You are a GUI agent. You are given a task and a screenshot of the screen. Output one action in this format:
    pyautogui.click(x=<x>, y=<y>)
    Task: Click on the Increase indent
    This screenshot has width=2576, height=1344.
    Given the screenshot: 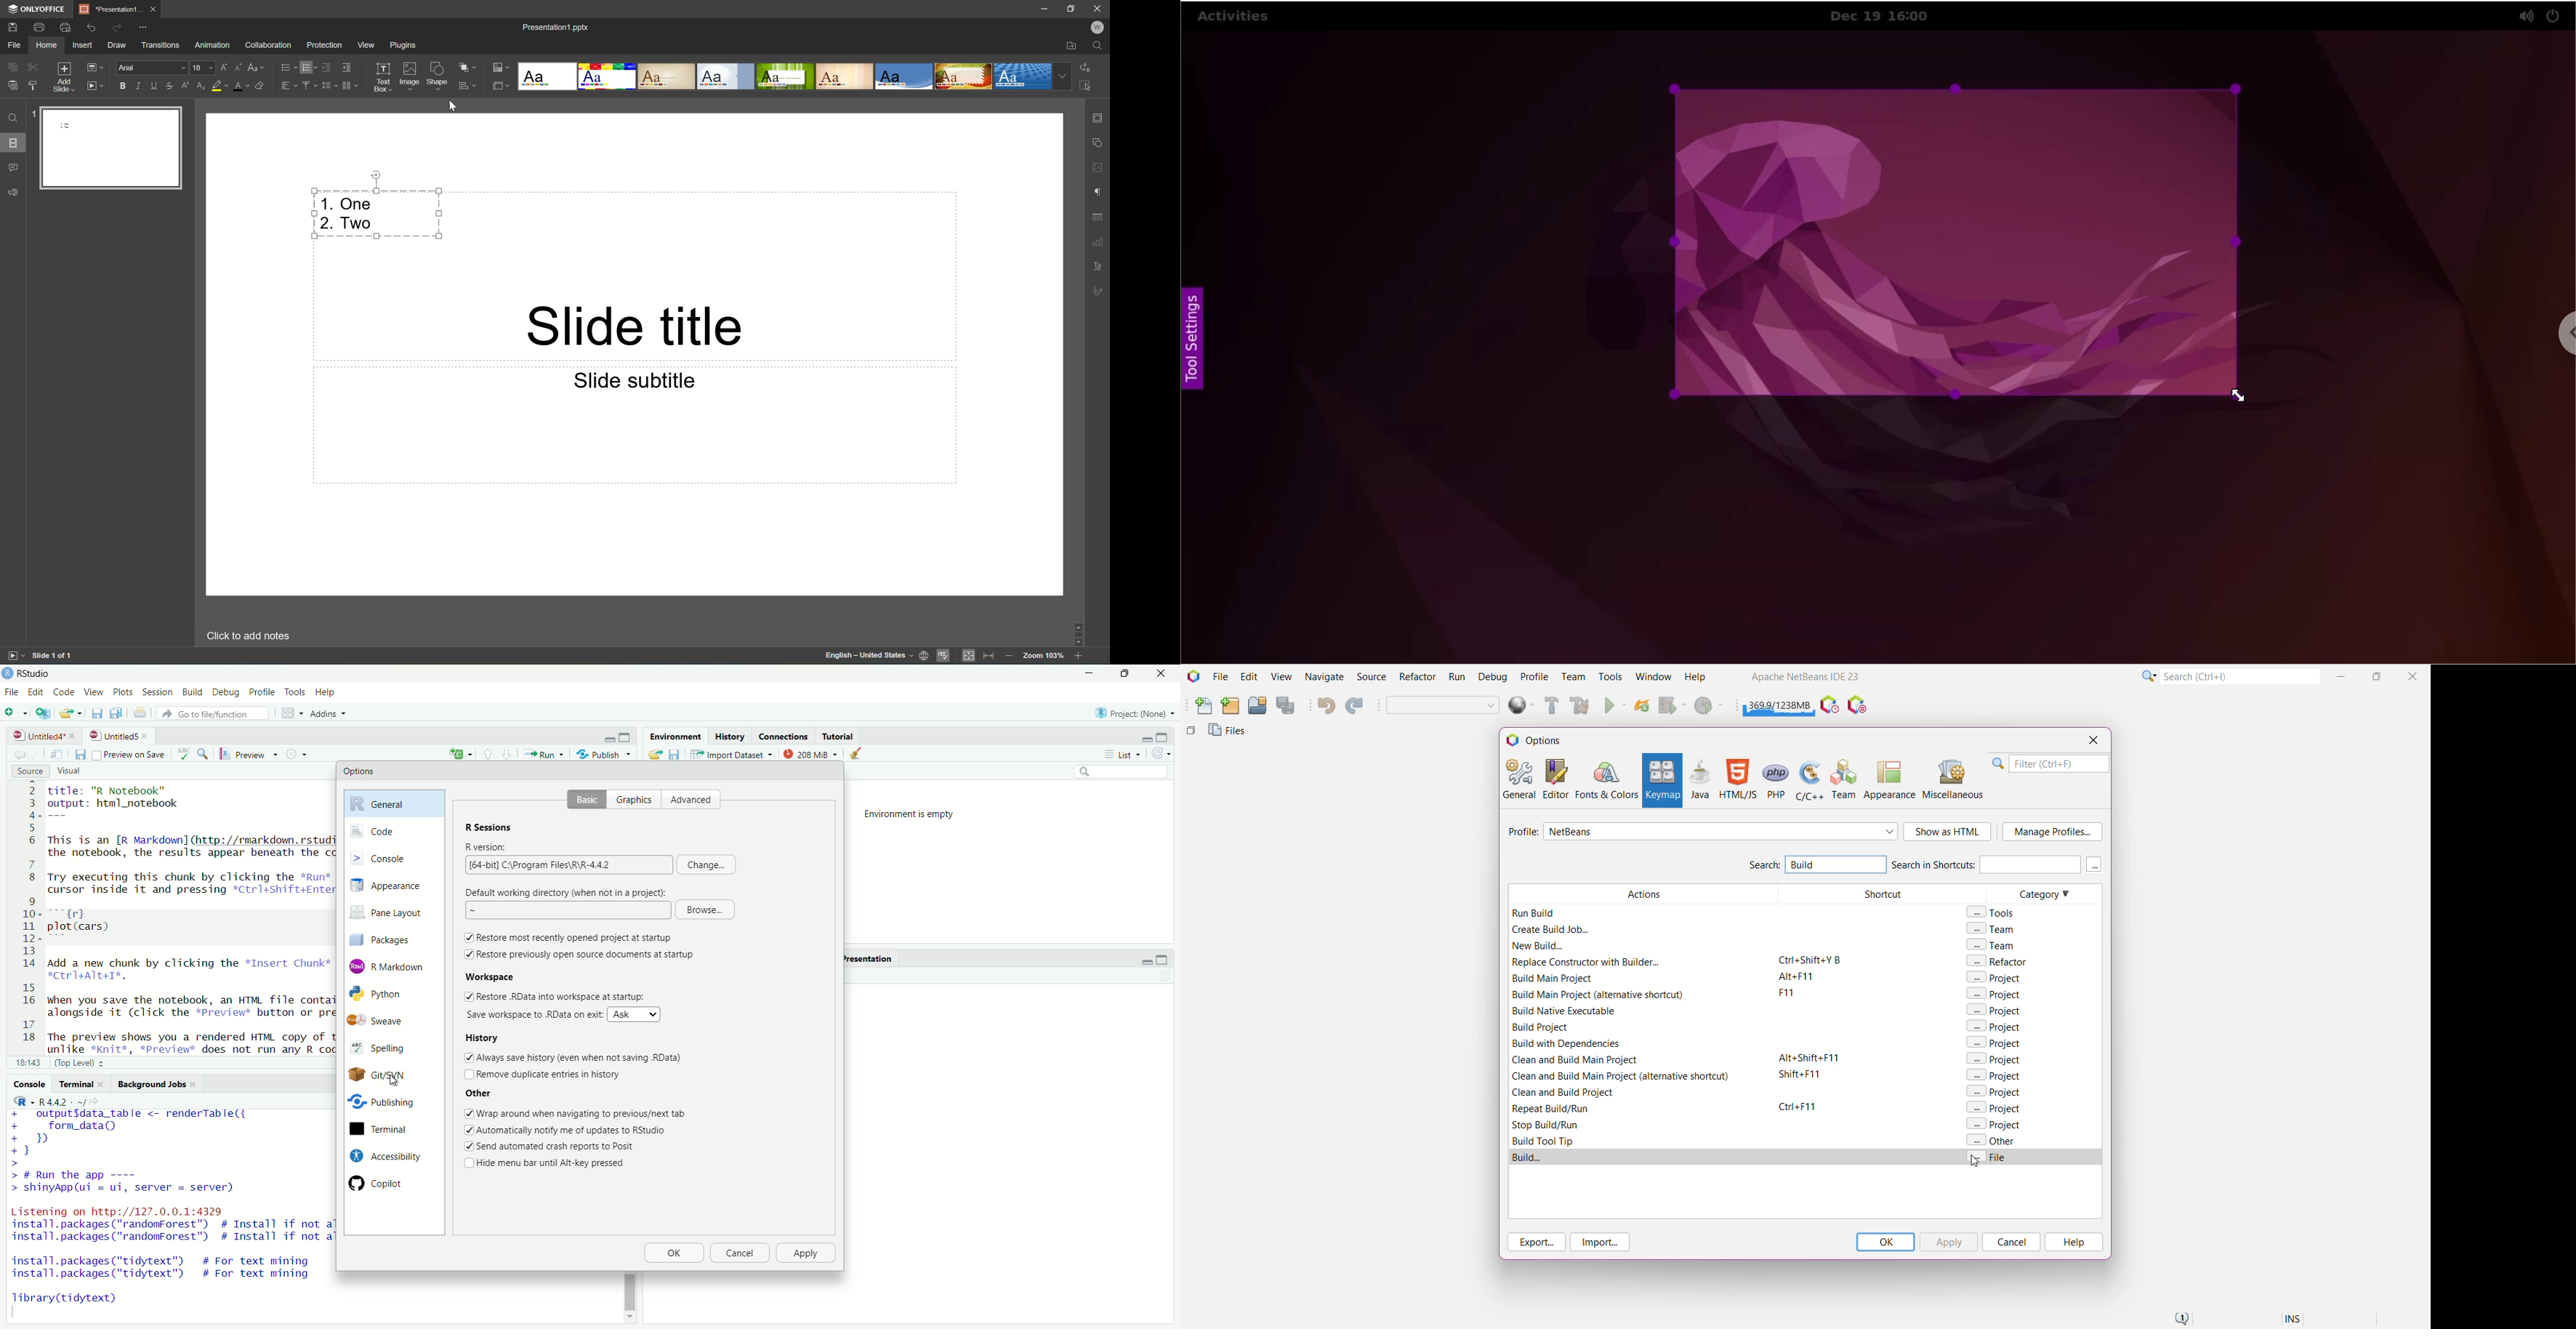 What is the action you would take?
    pyautogui.click(x=346, y=68)
    